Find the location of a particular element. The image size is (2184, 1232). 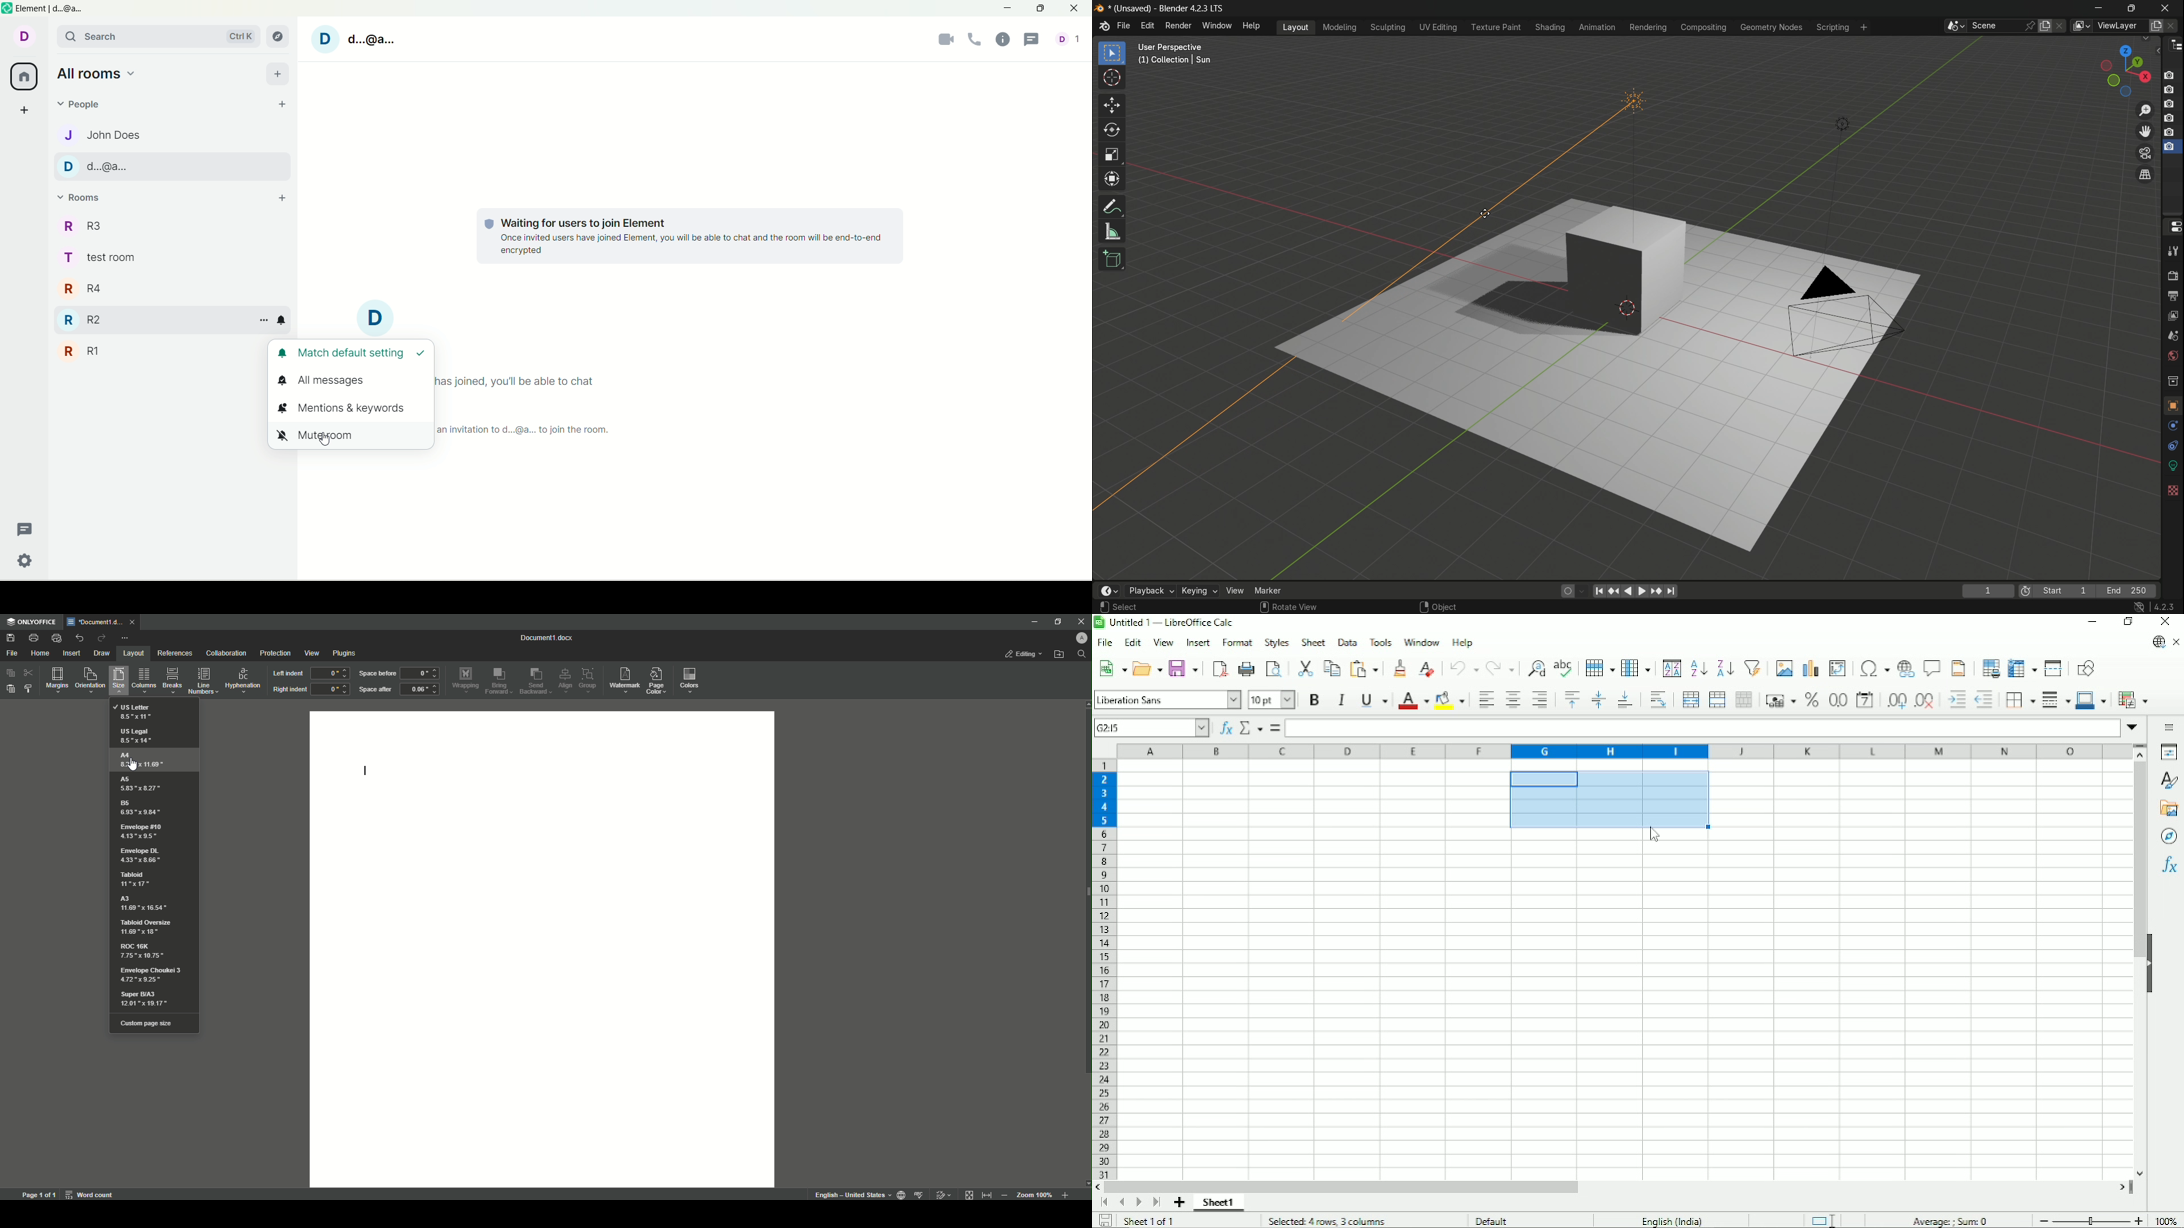

Font size is located at coordinates (1271, 700).